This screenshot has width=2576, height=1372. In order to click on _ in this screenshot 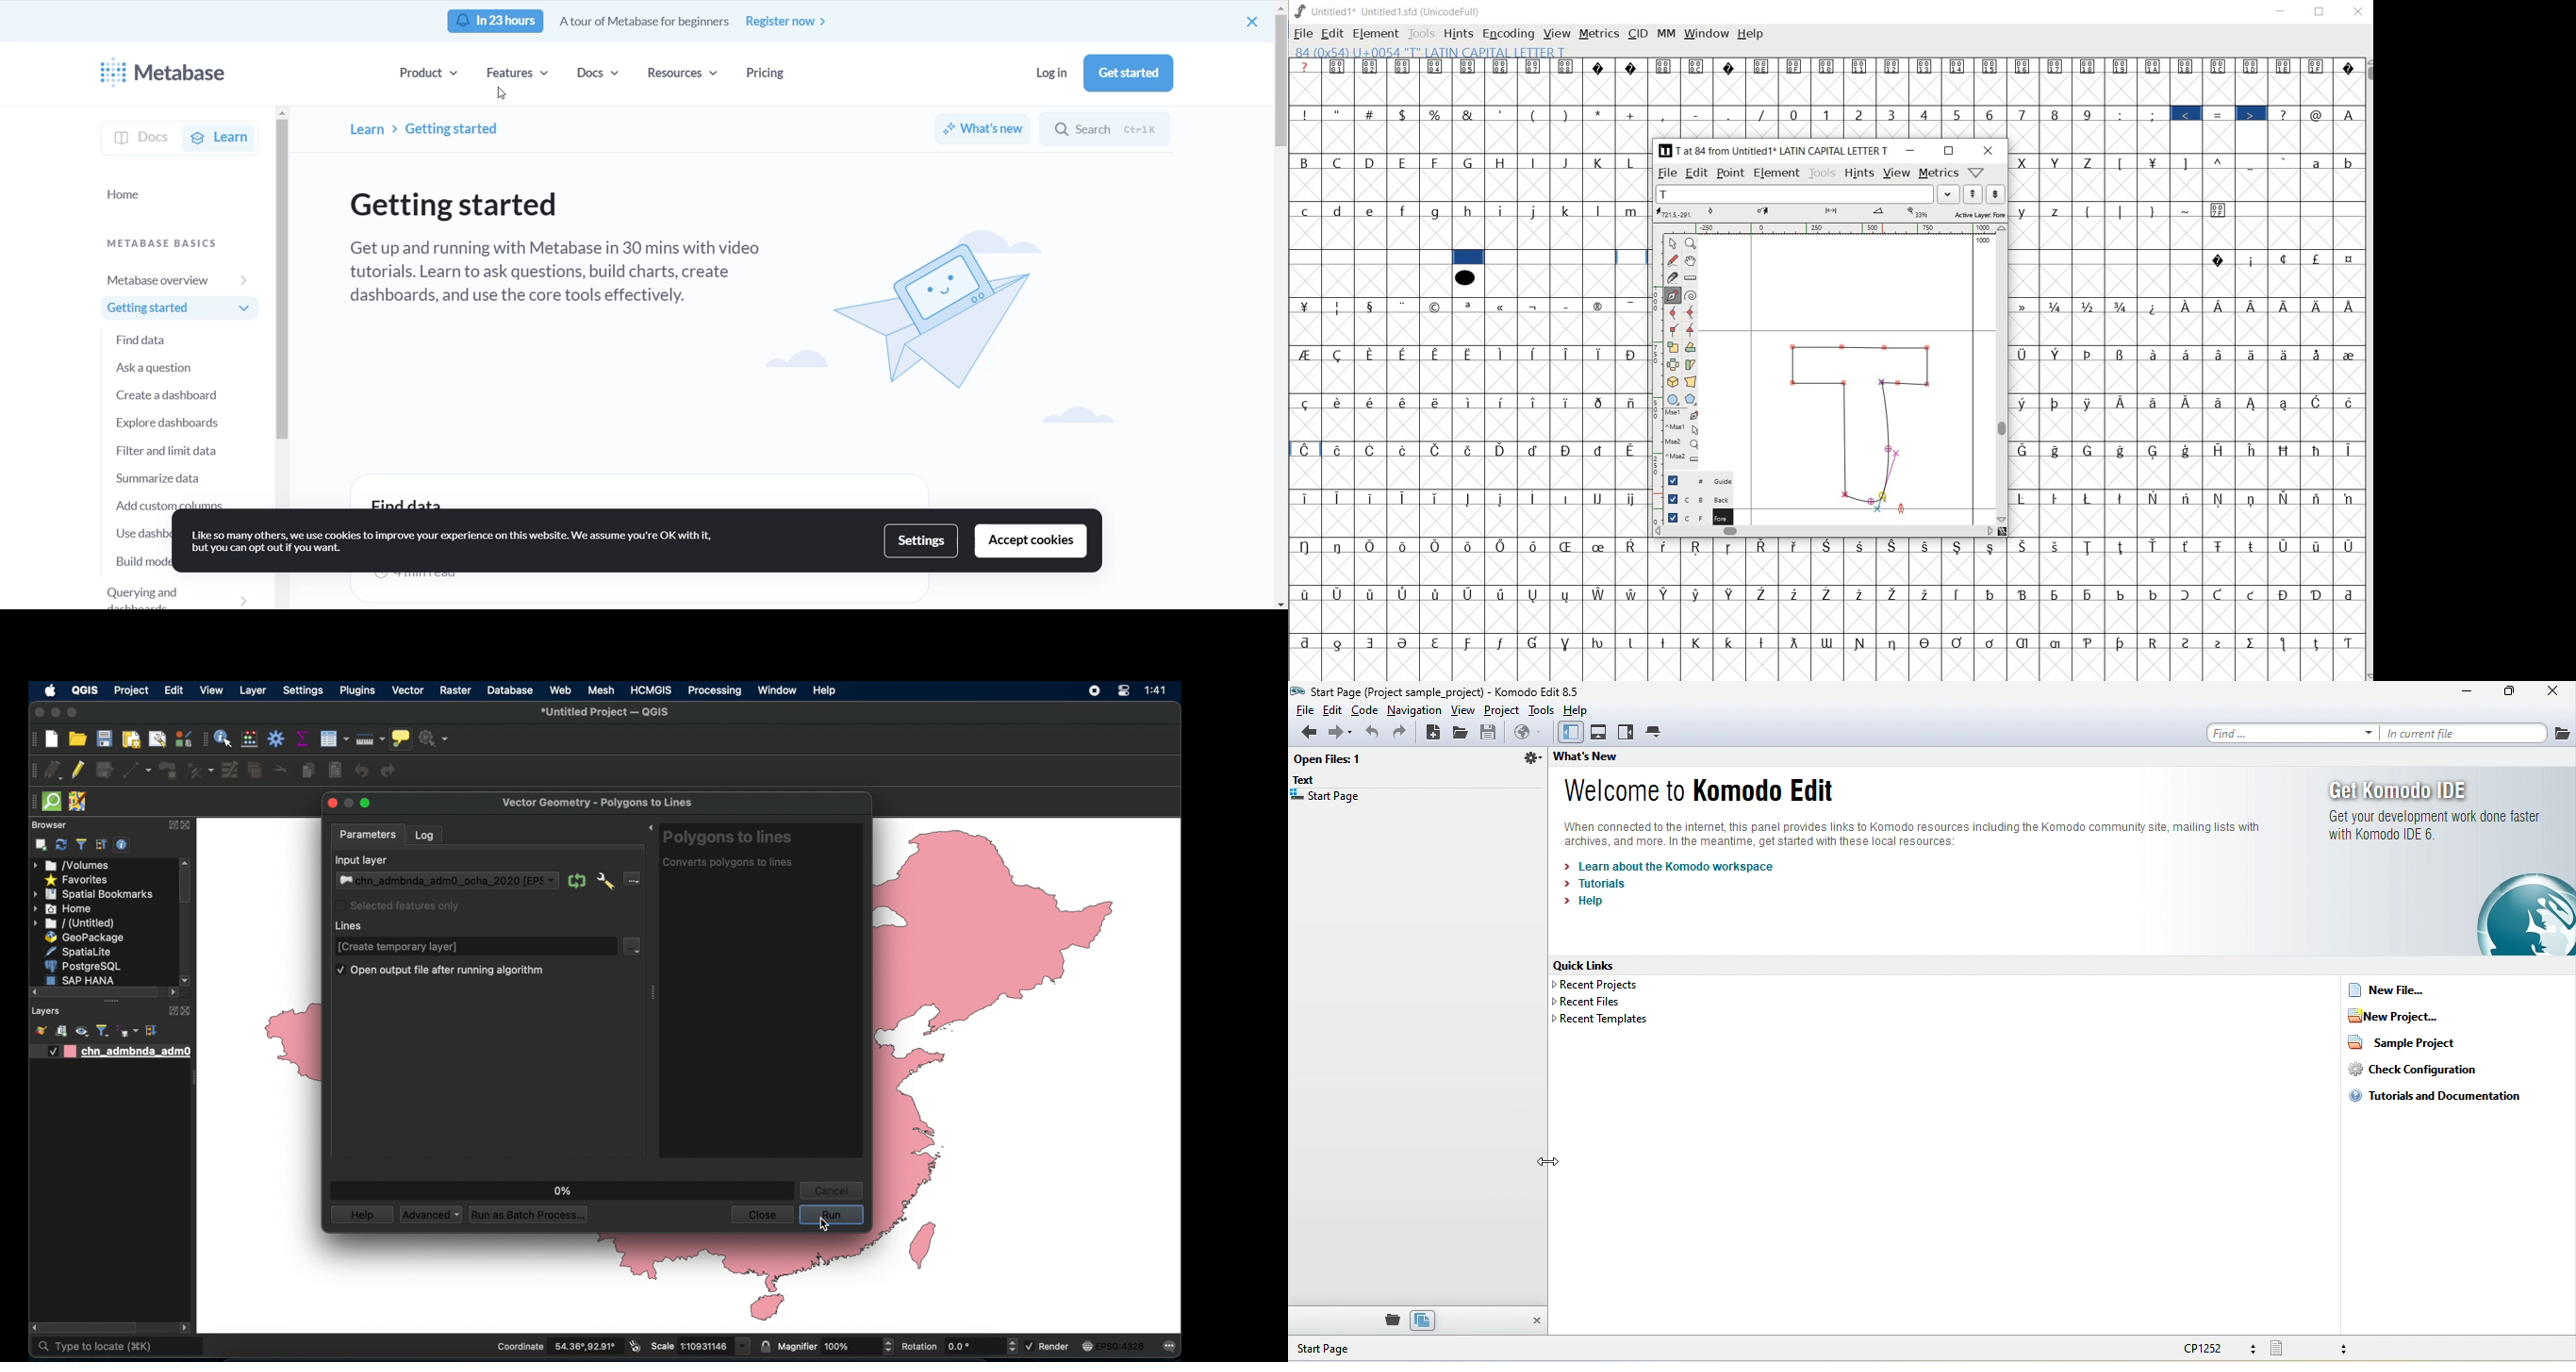, I will do `click(2253, 163)`.